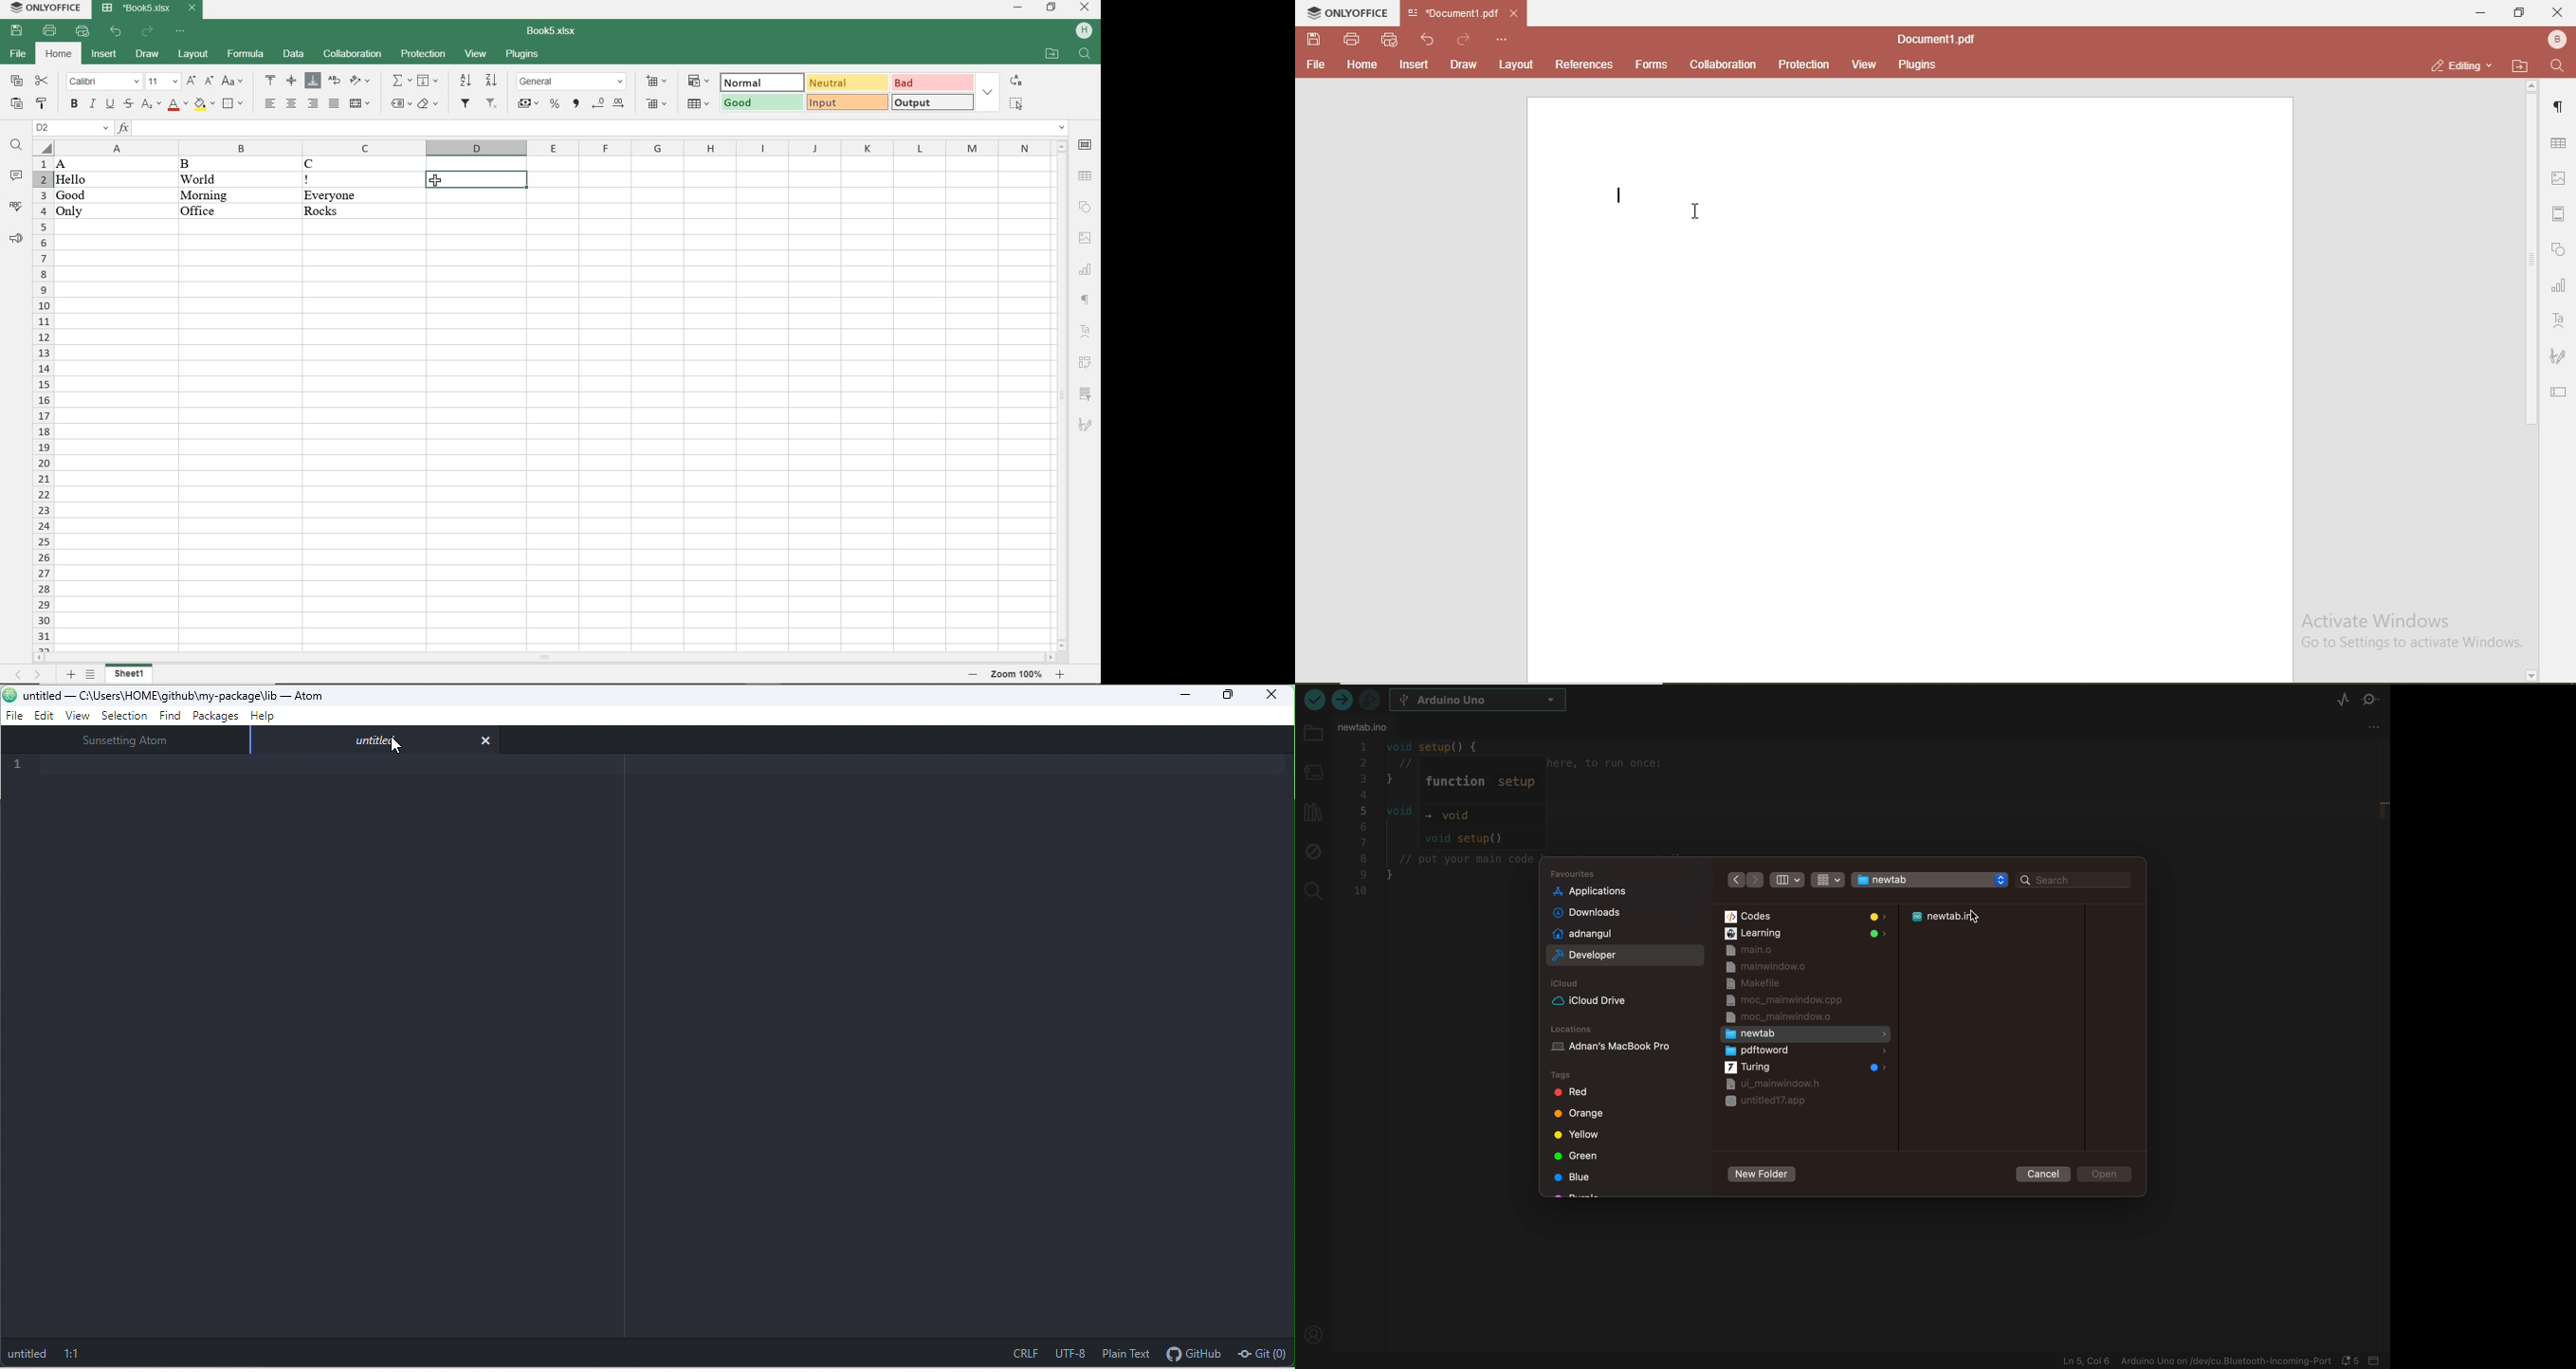  What do you see at coordinates (932, 83) in the screenshot?
I see `bad` at bounding box center [932, 83].